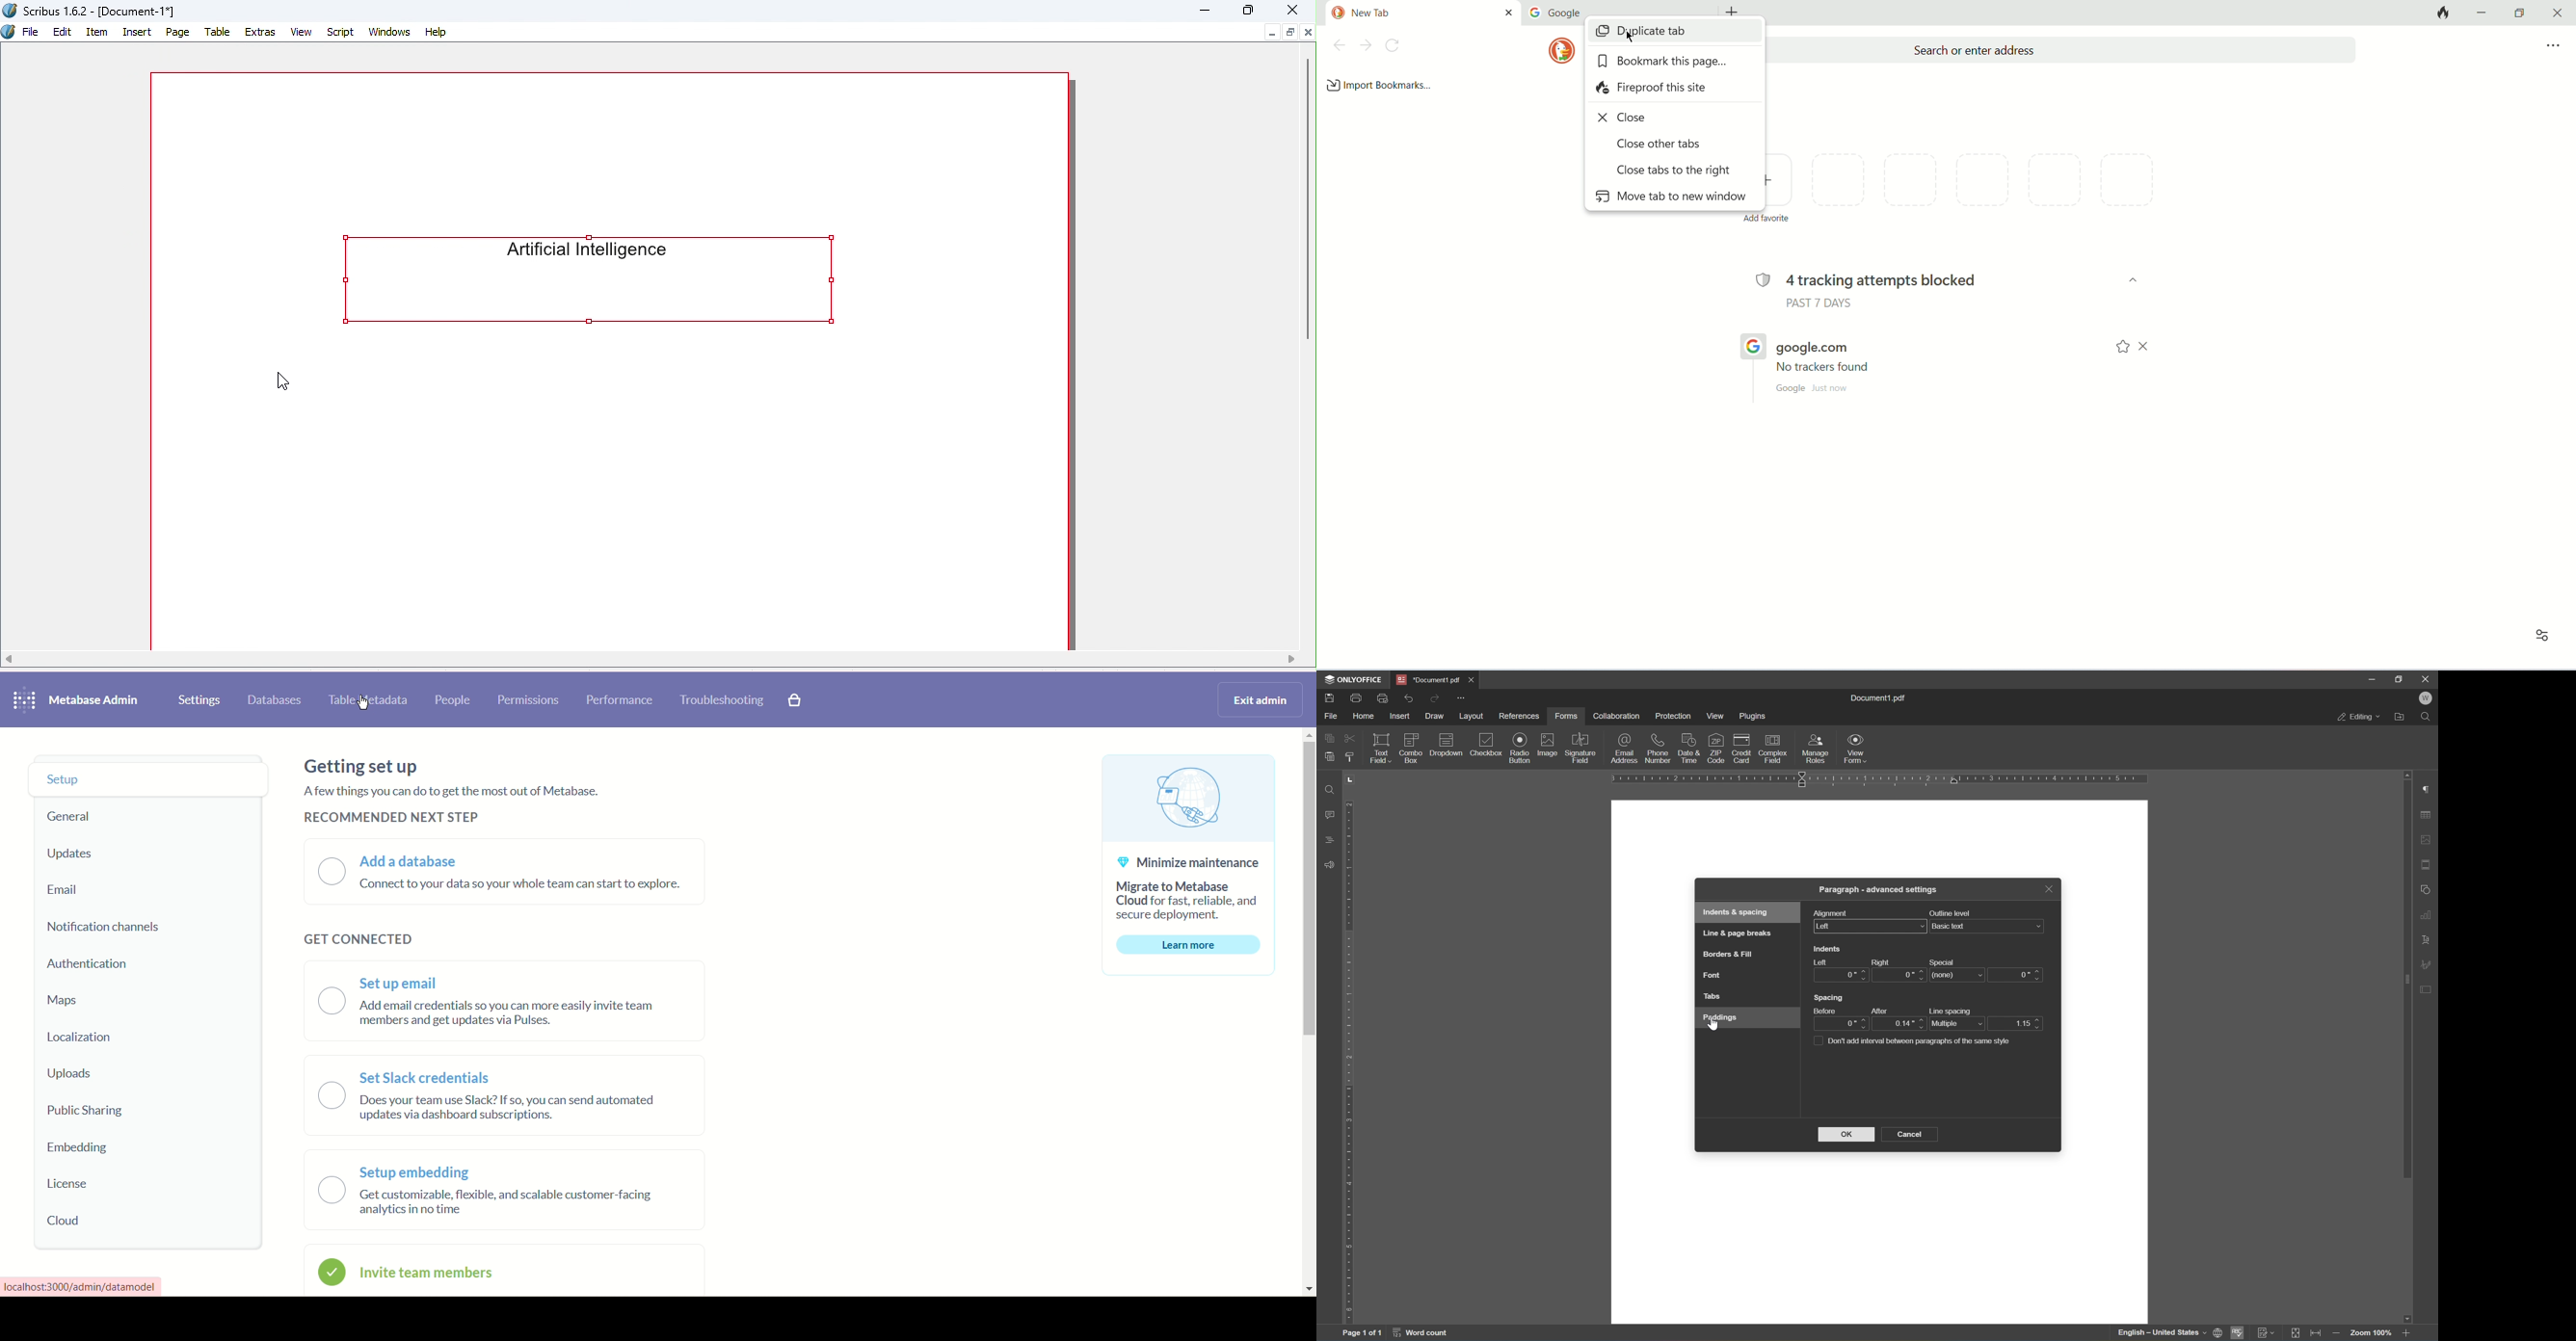 The height and width of the screenshot is (1344, 2576). Describe the element at coordinates (1397, 15) in the screenshot. I see `new tab` at that location.